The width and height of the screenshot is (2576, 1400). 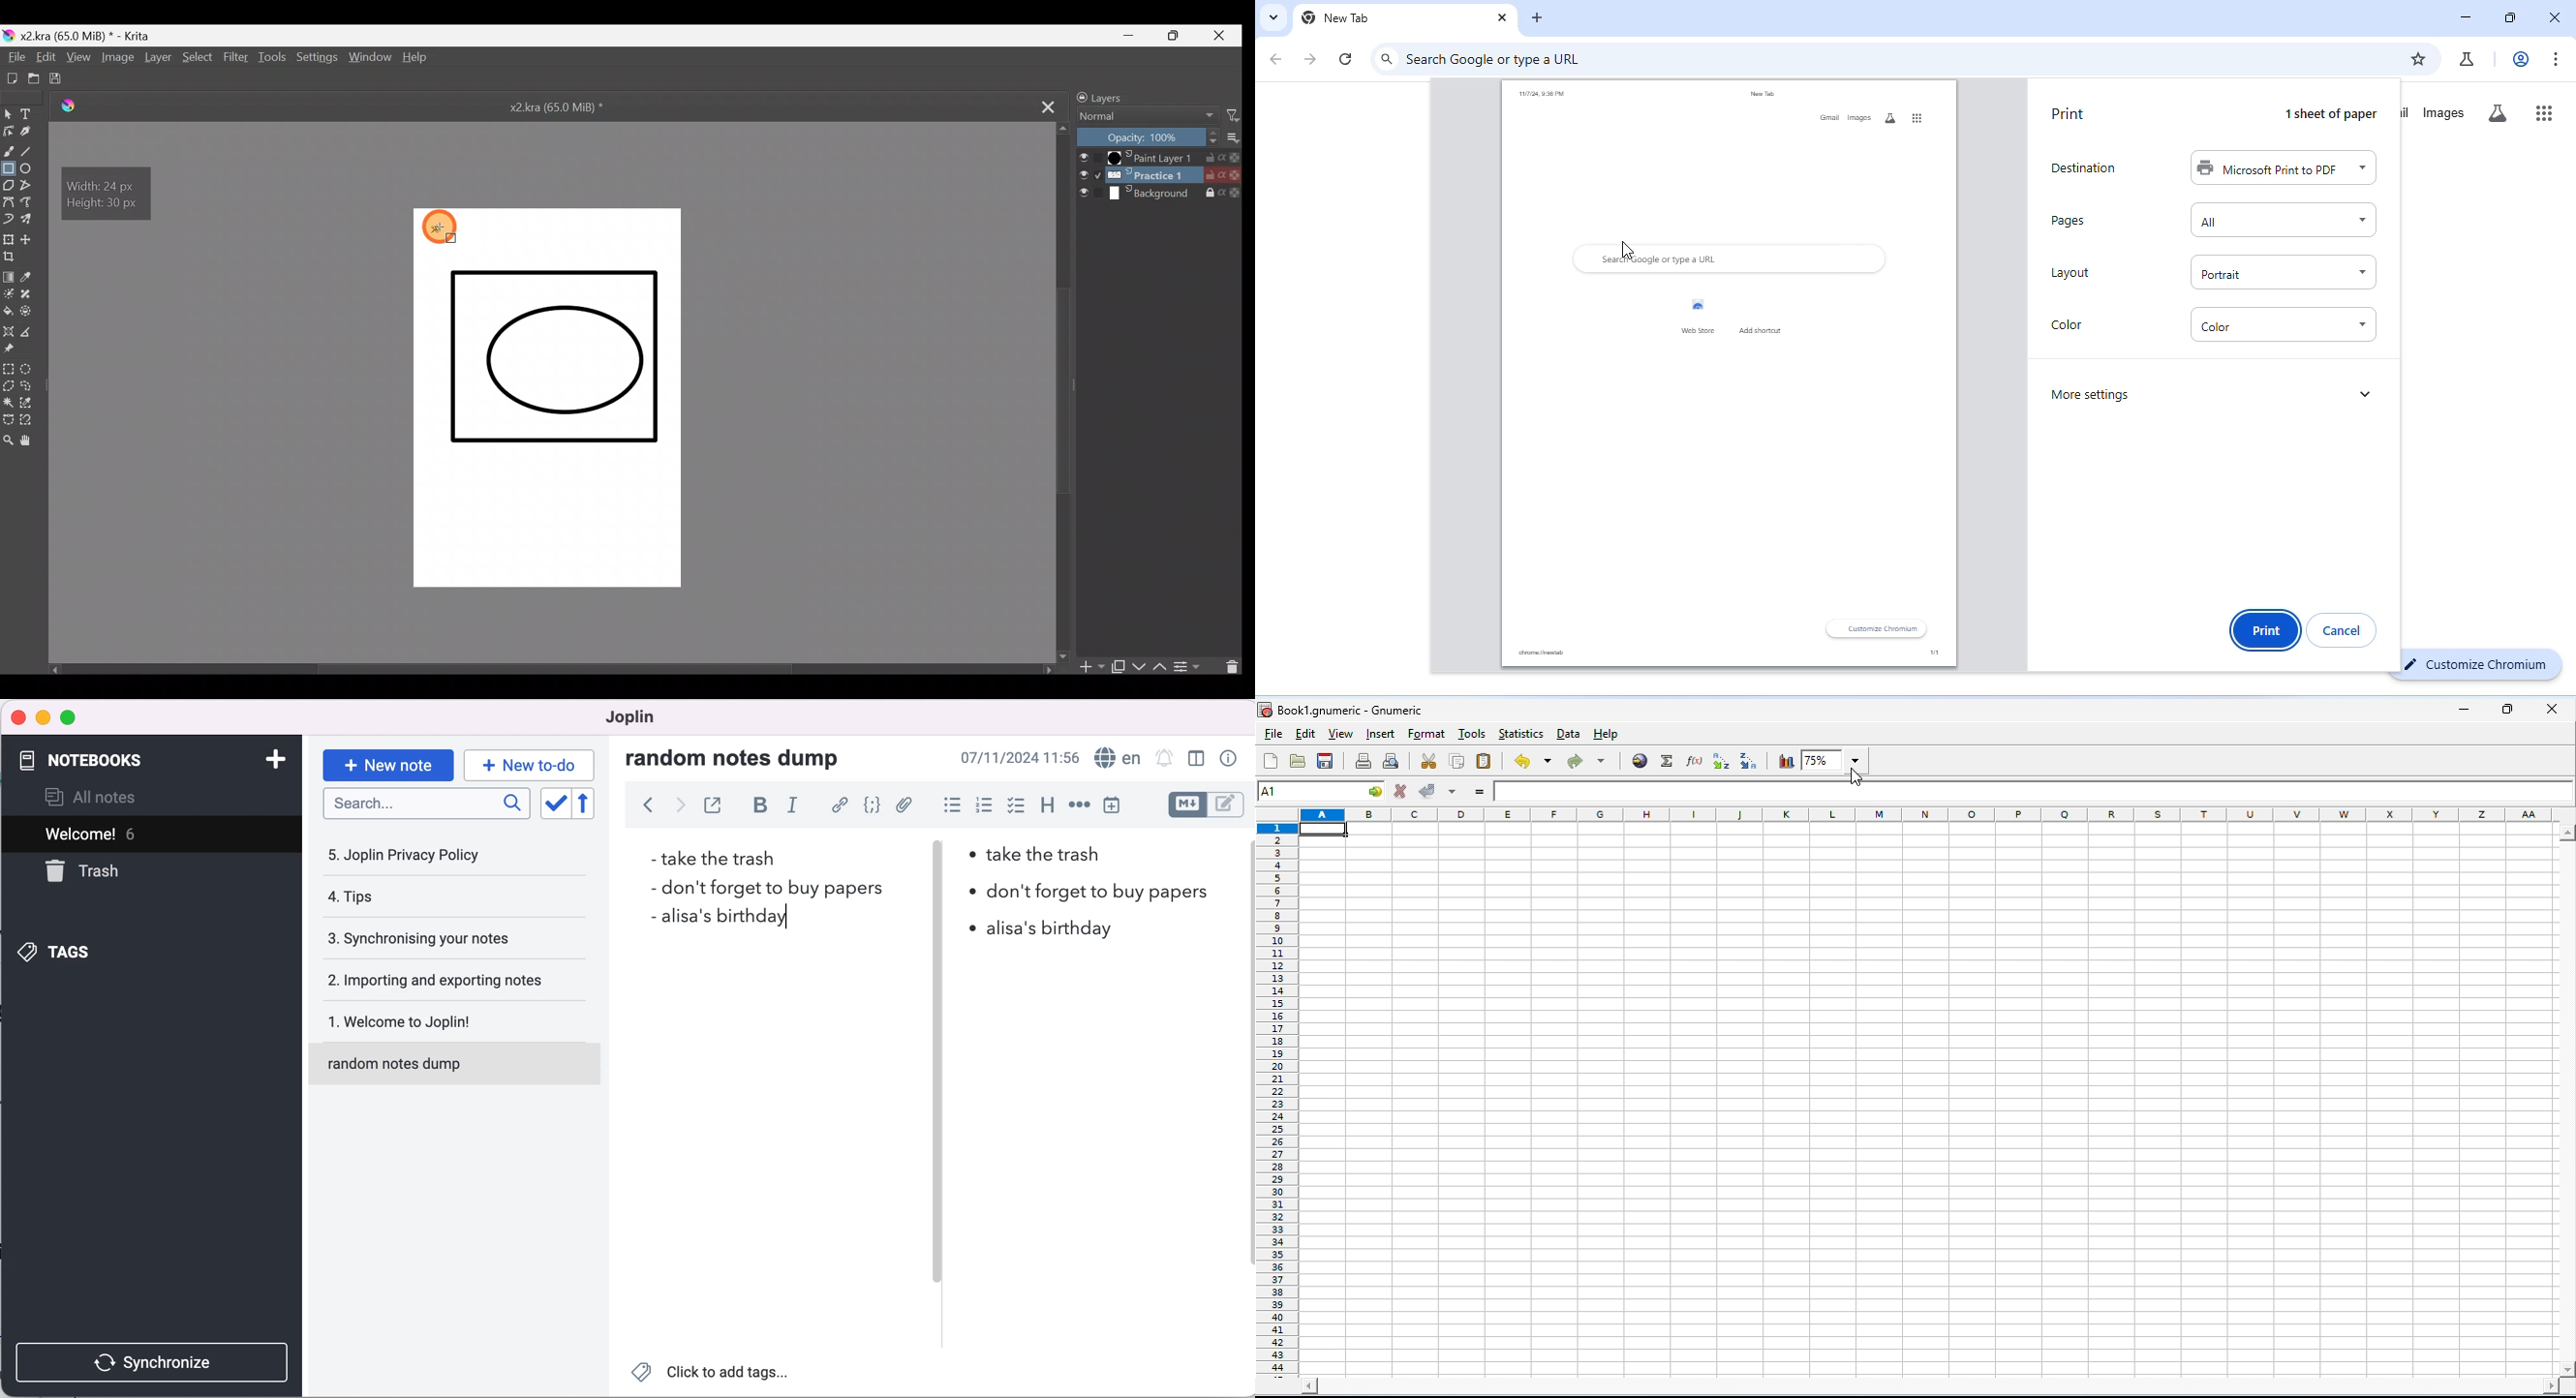 I want to click on maximize, so click(x=2509, y=18).